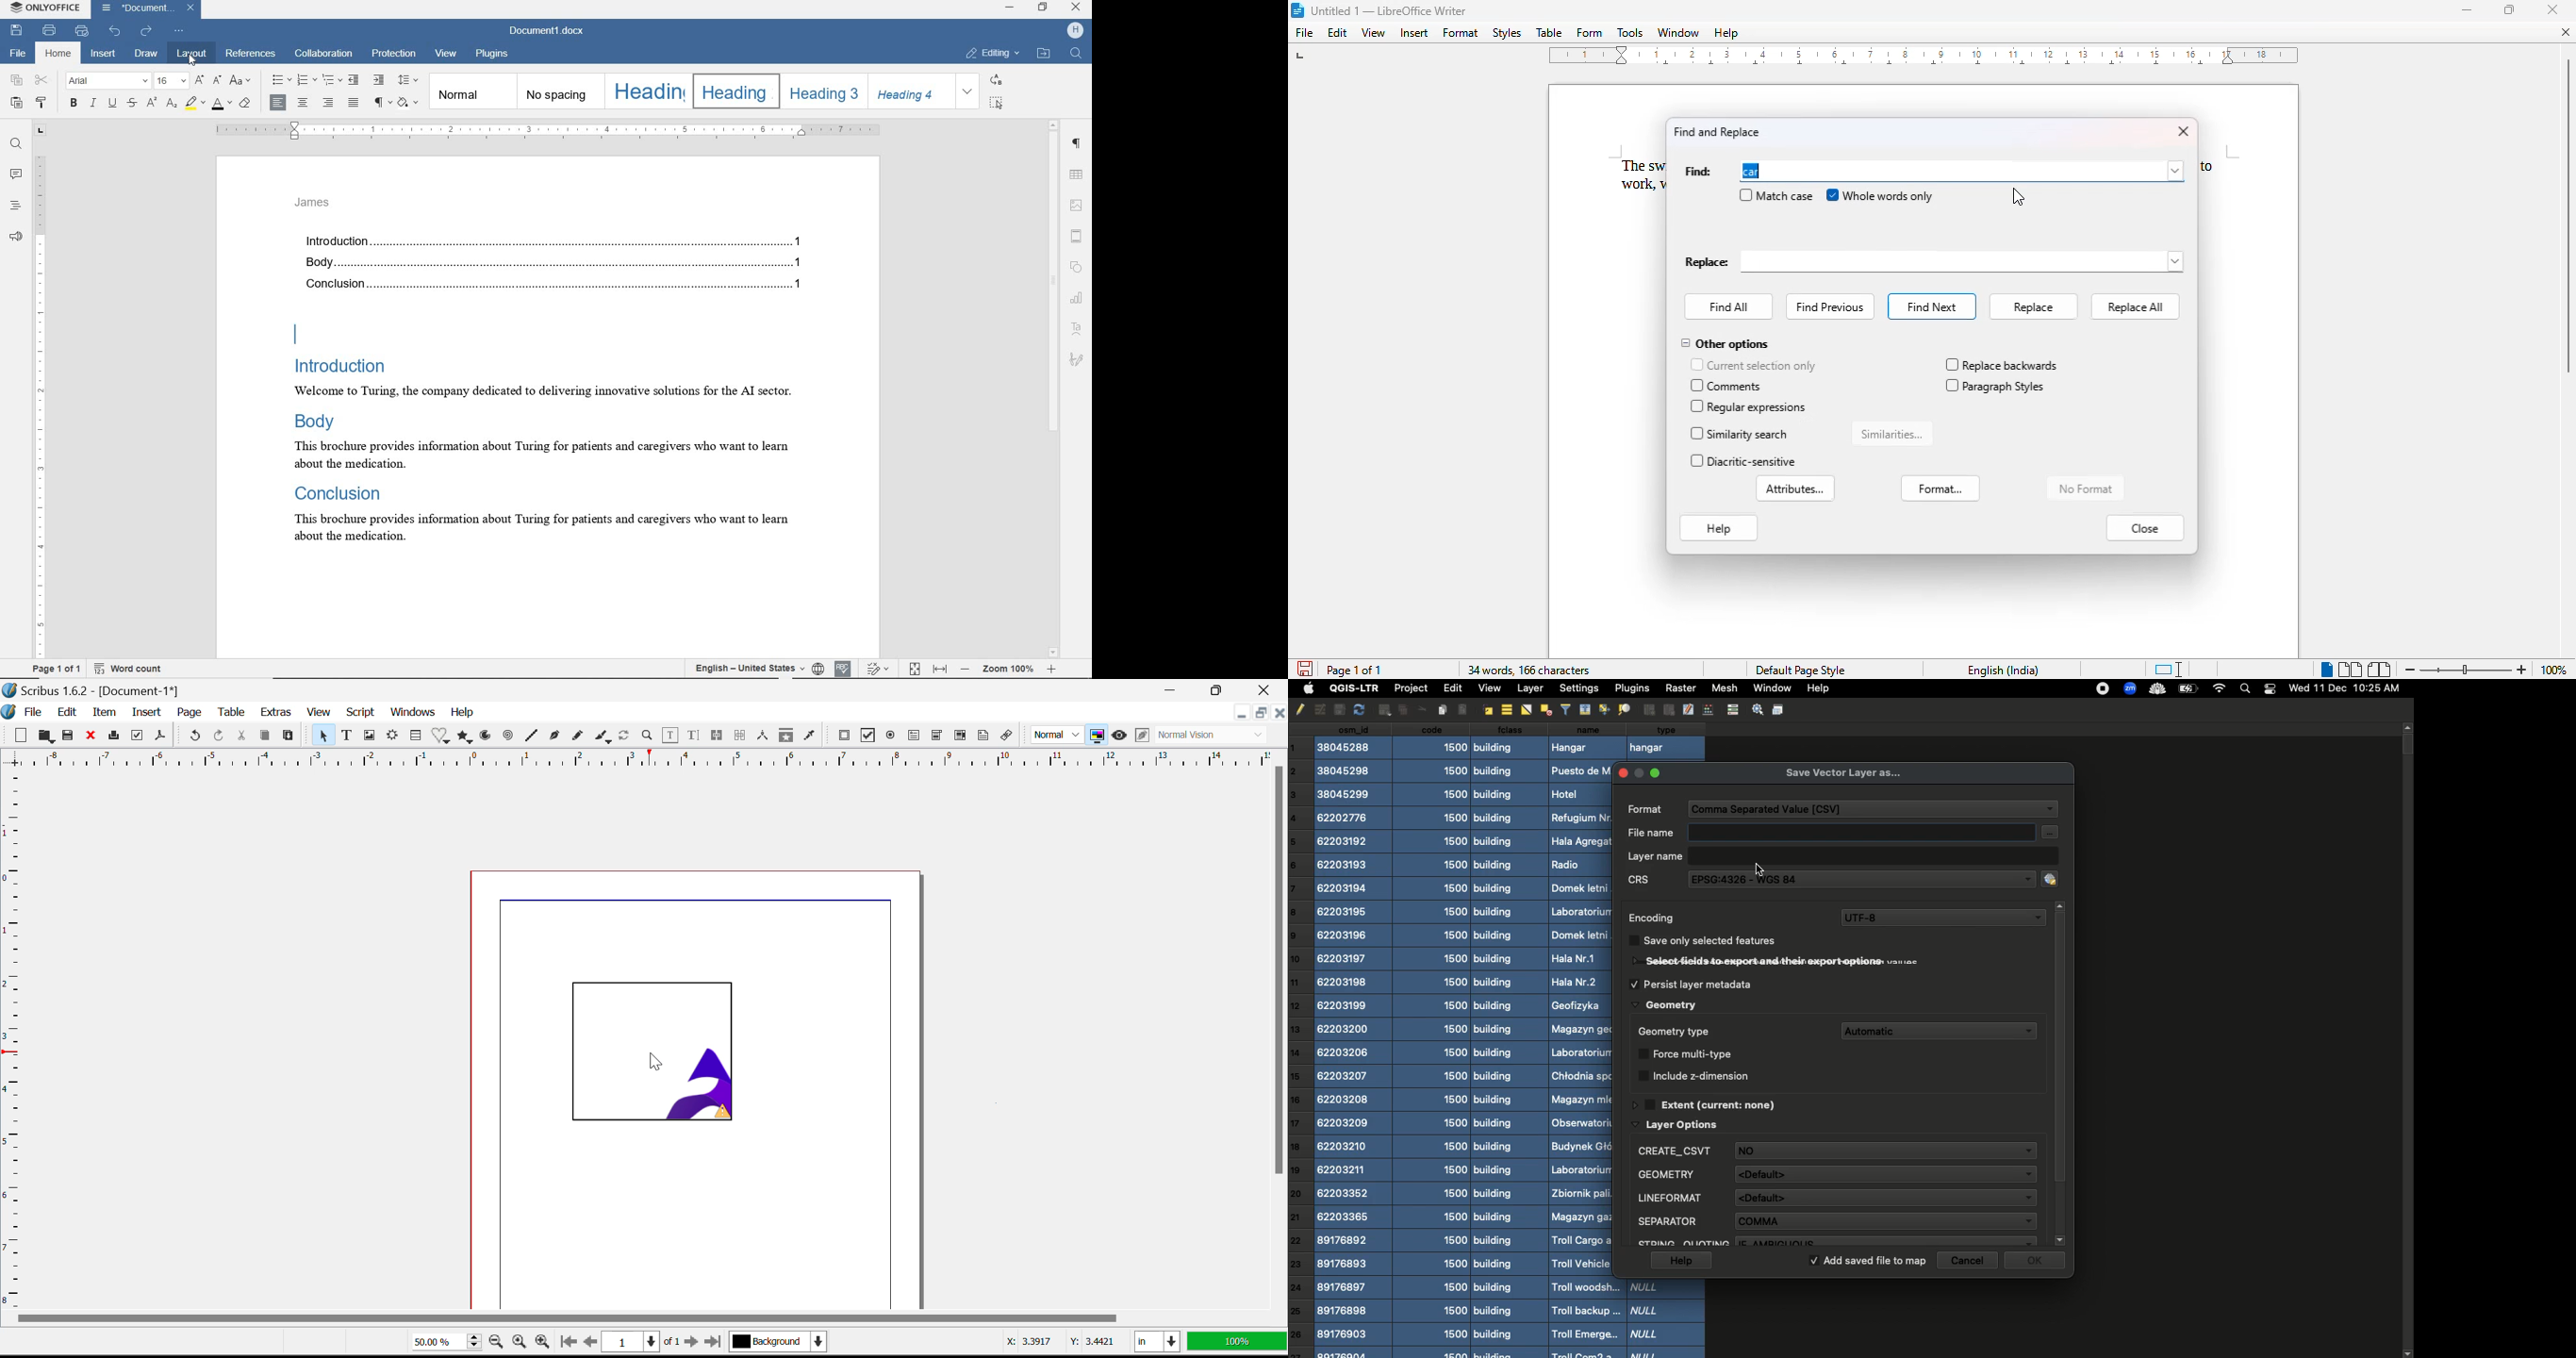 The image size is (2576, 1372). I want to click on decrement font size, so click(217, 79).